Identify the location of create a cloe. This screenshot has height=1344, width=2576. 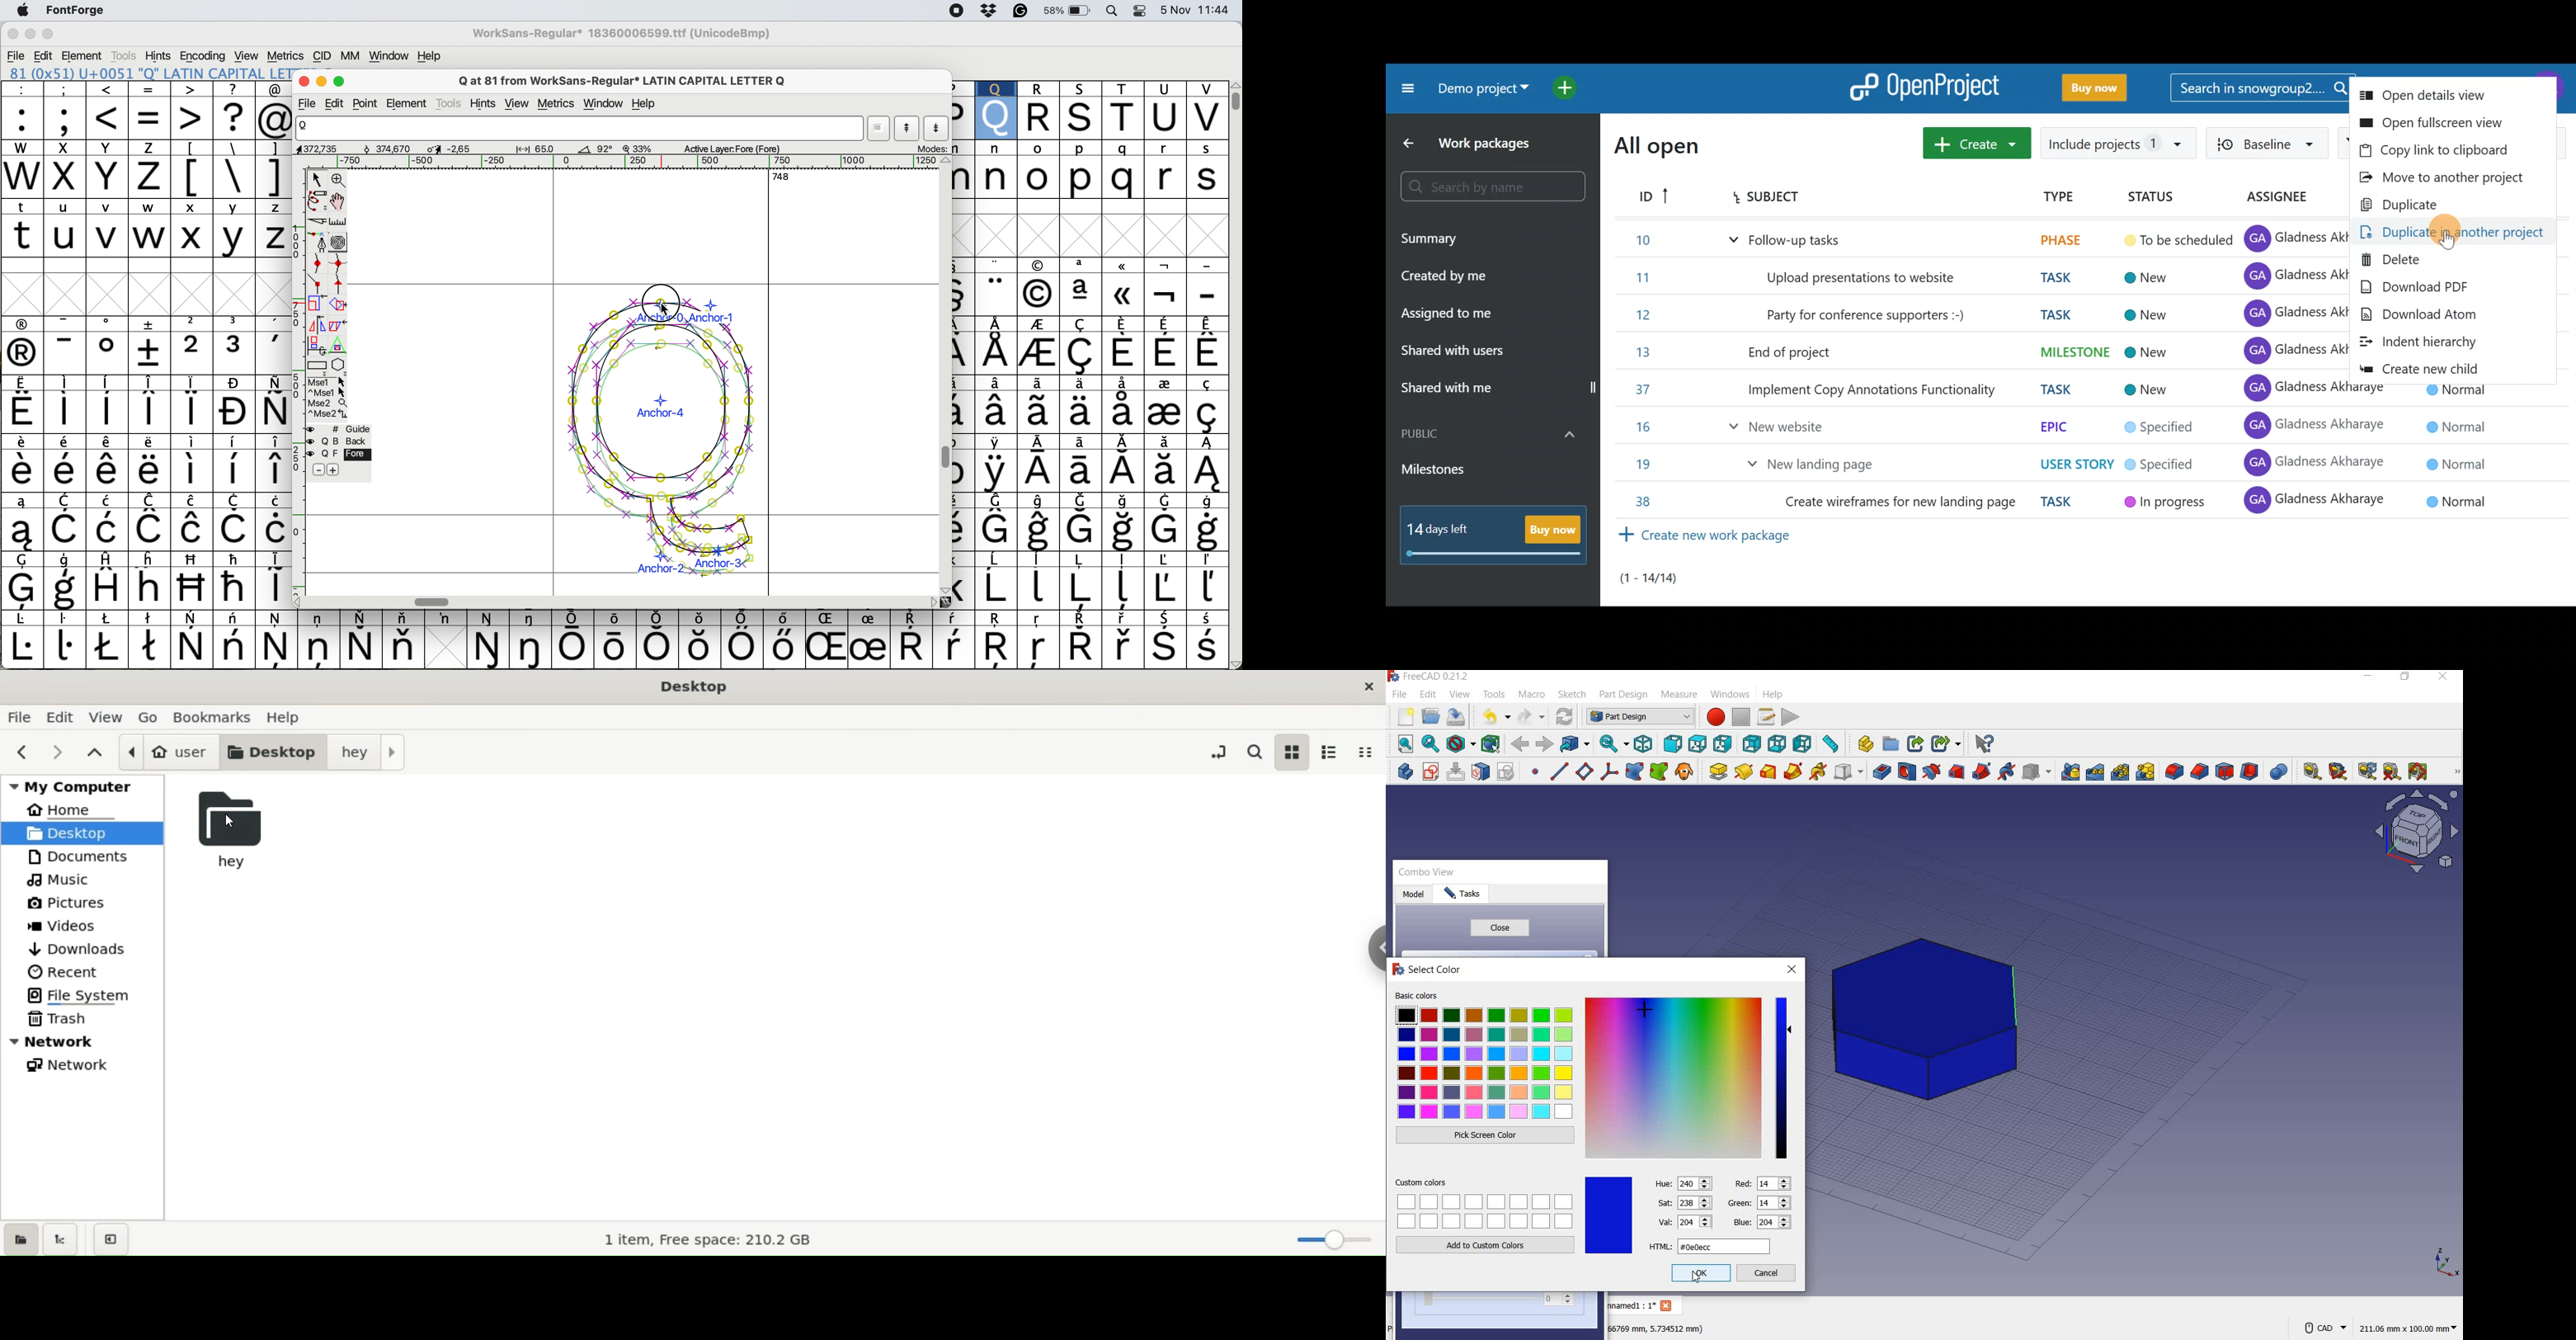
(1685, 772).